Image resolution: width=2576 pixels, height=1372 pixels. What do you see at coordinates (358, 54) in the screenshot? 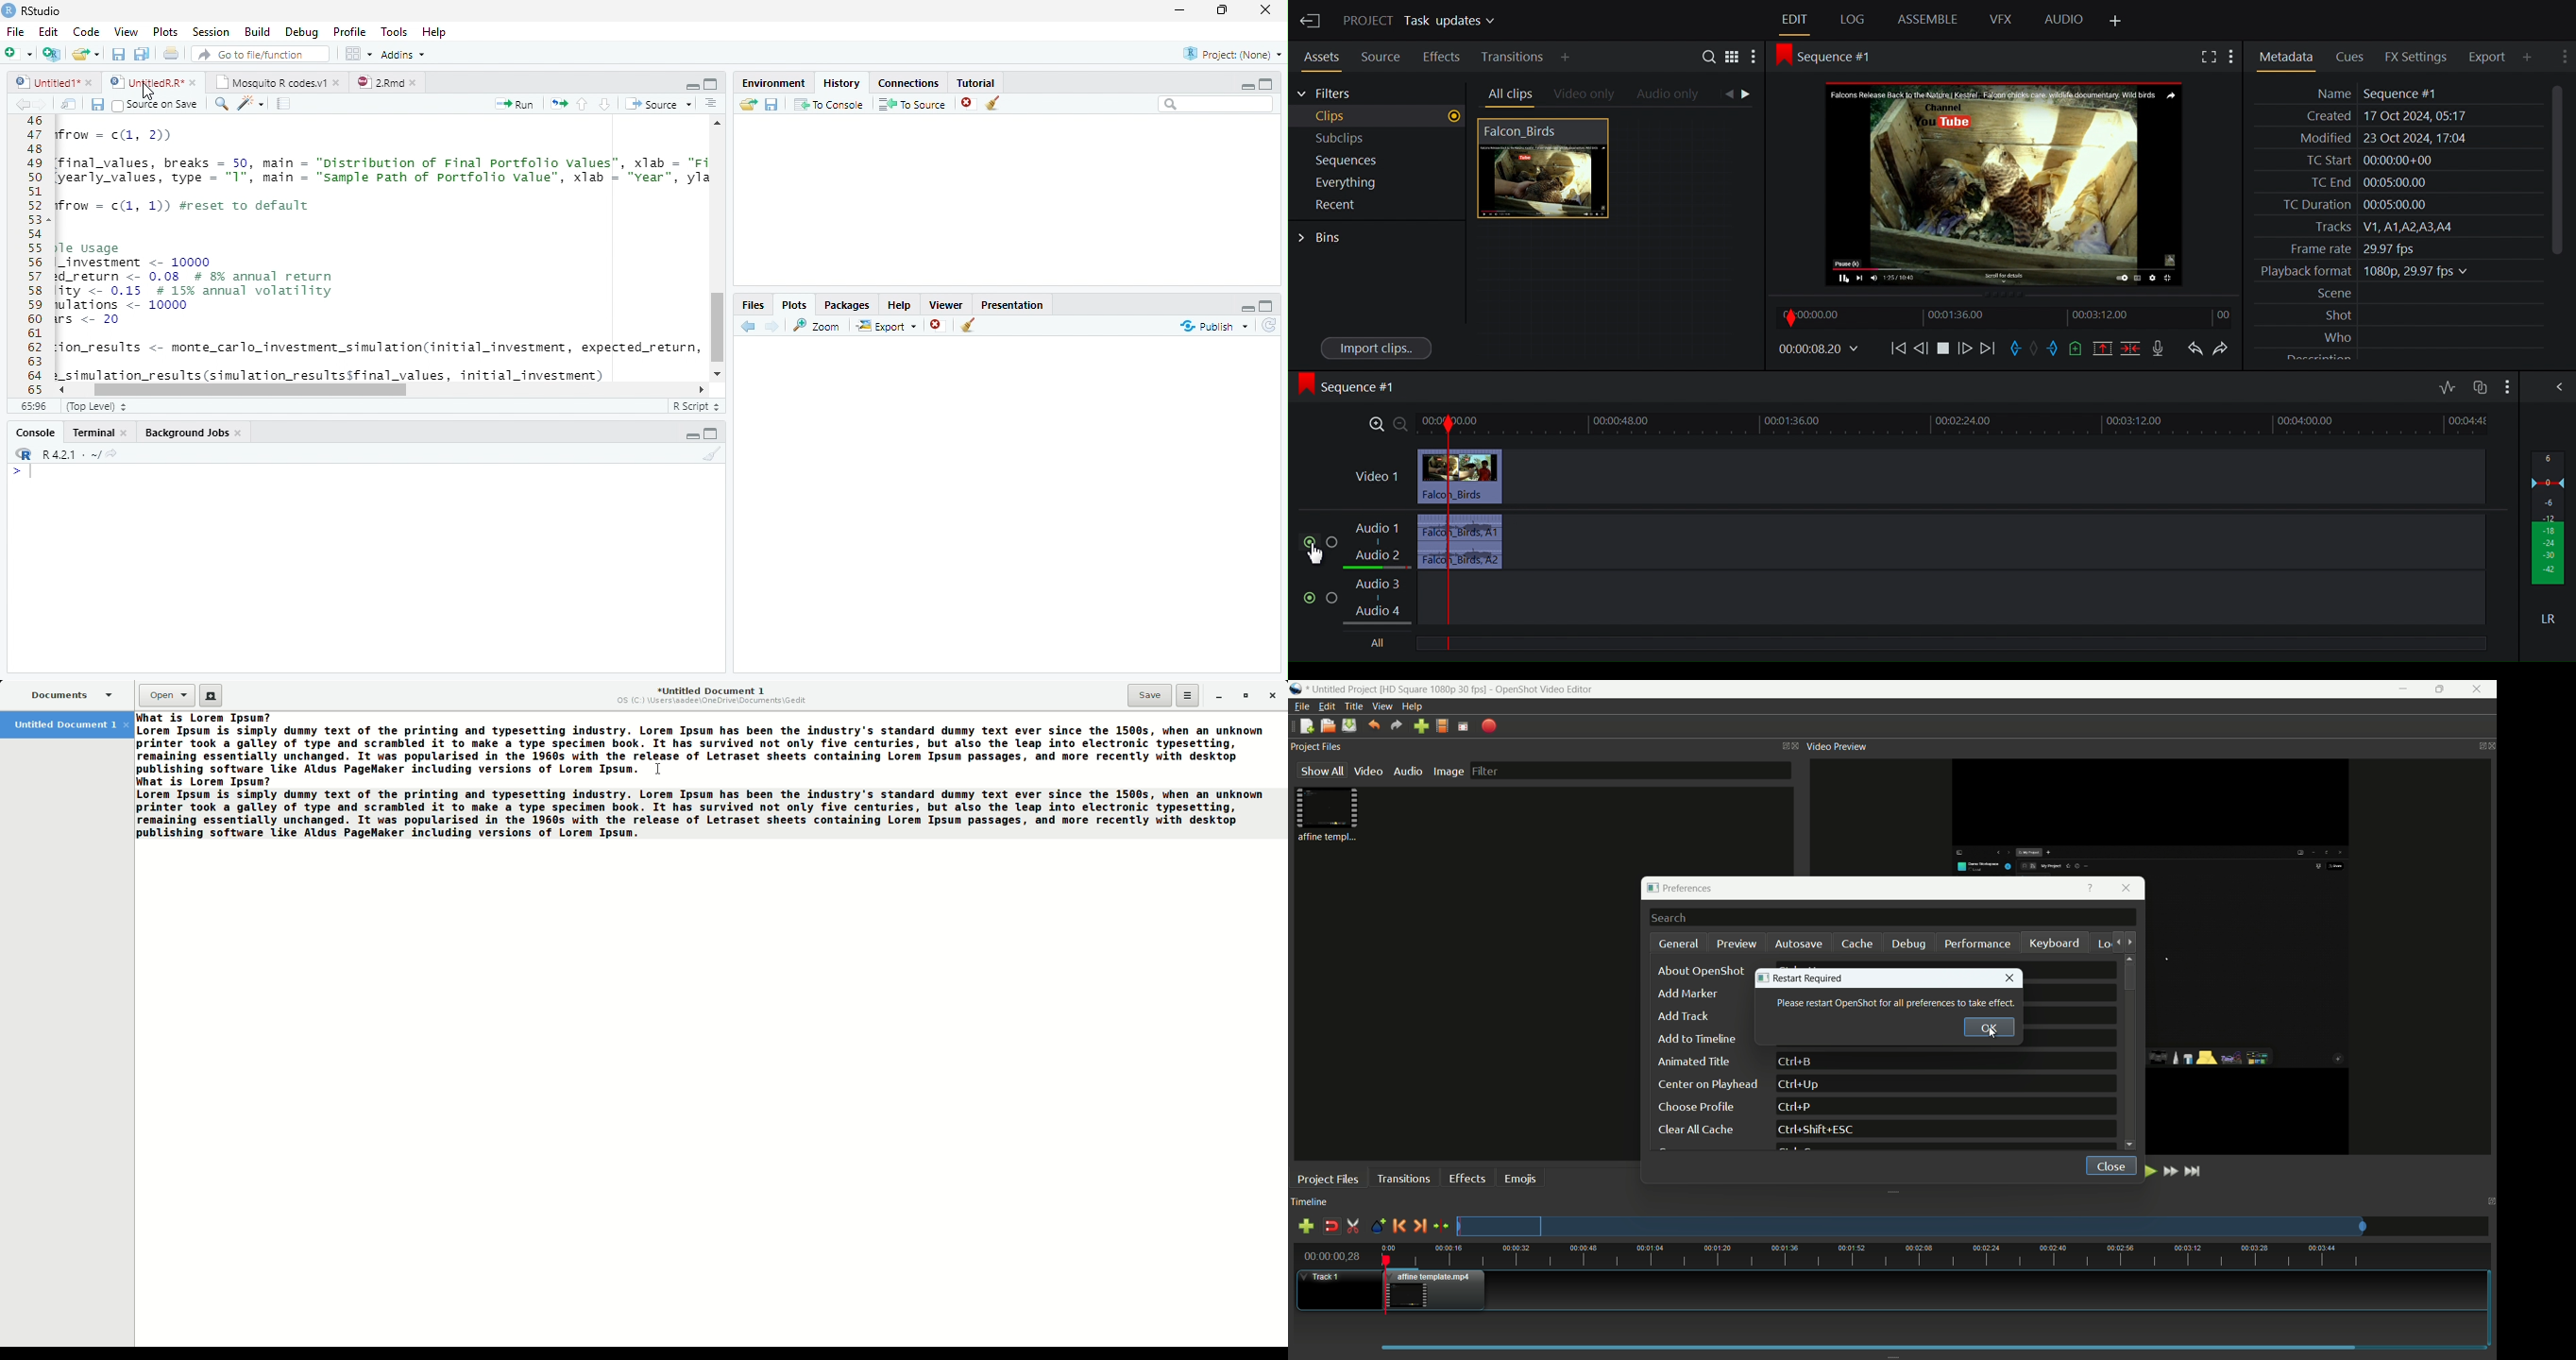
I see `Workspace Panes` at bounding box center [358, 54].